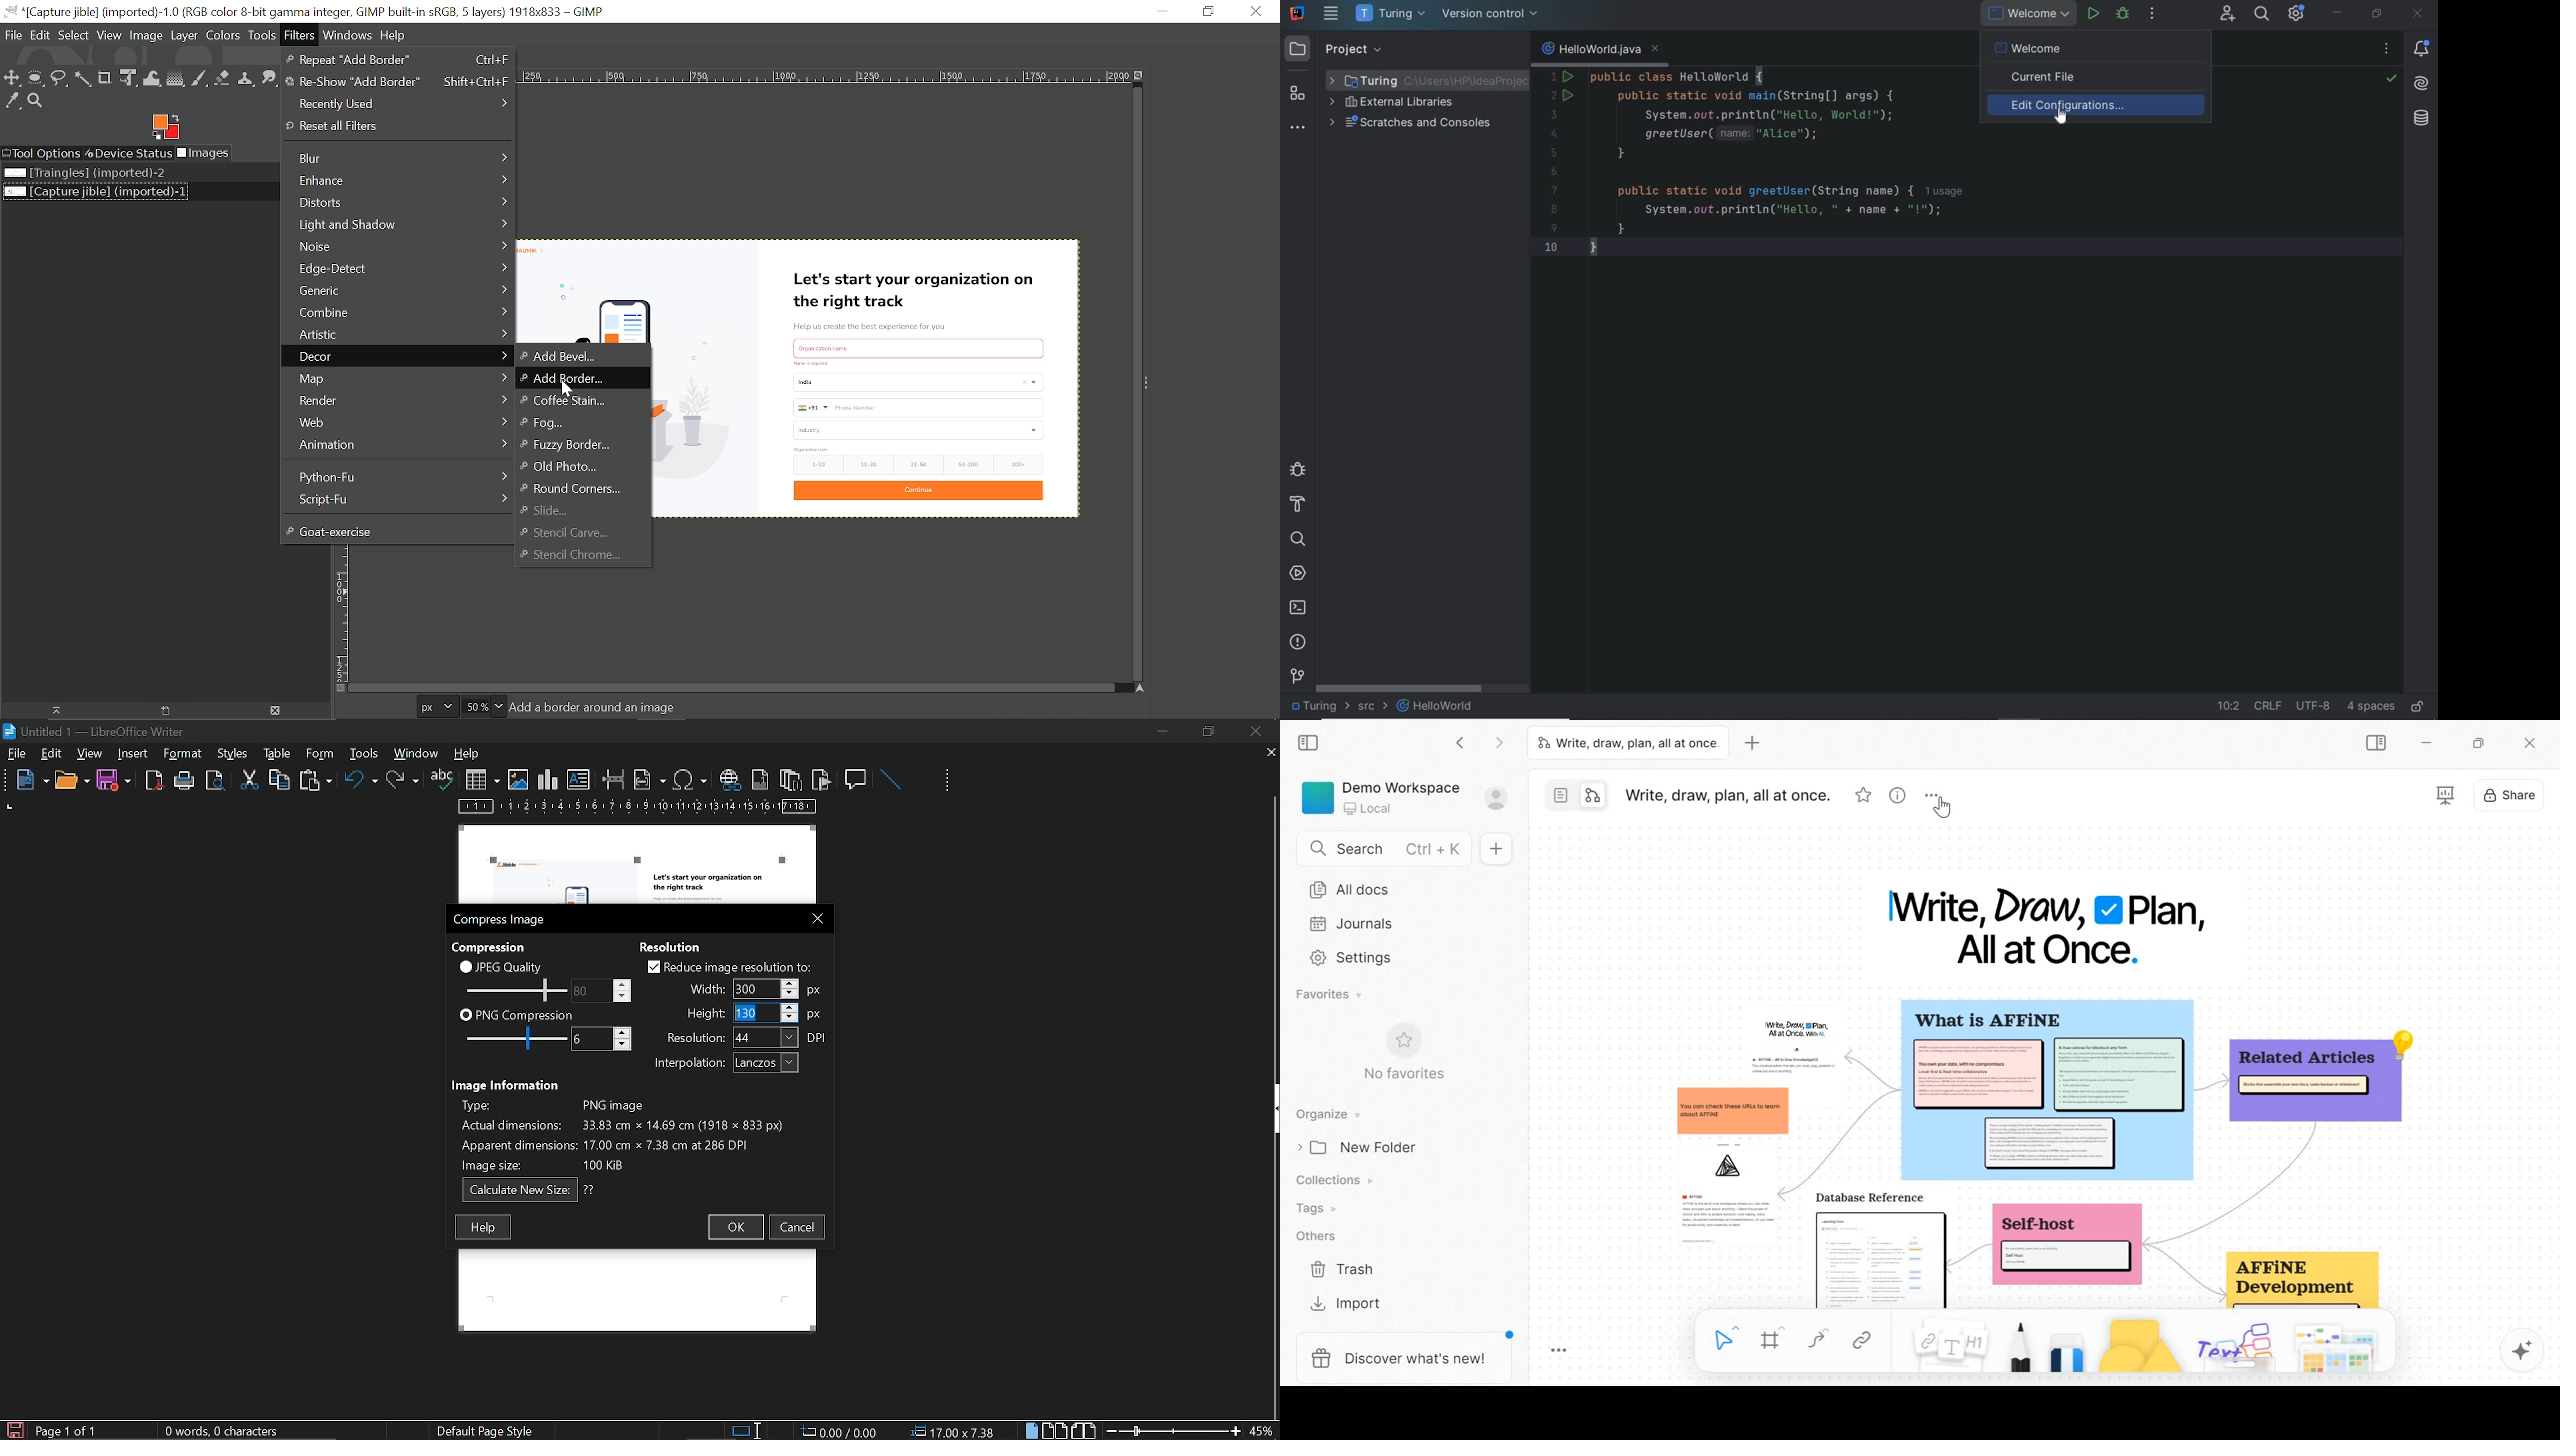  What do you see at coordinates (910, 289) in the screenshot?
I see `Let's start your organization on
the right track` at bounding box center [910, 289].